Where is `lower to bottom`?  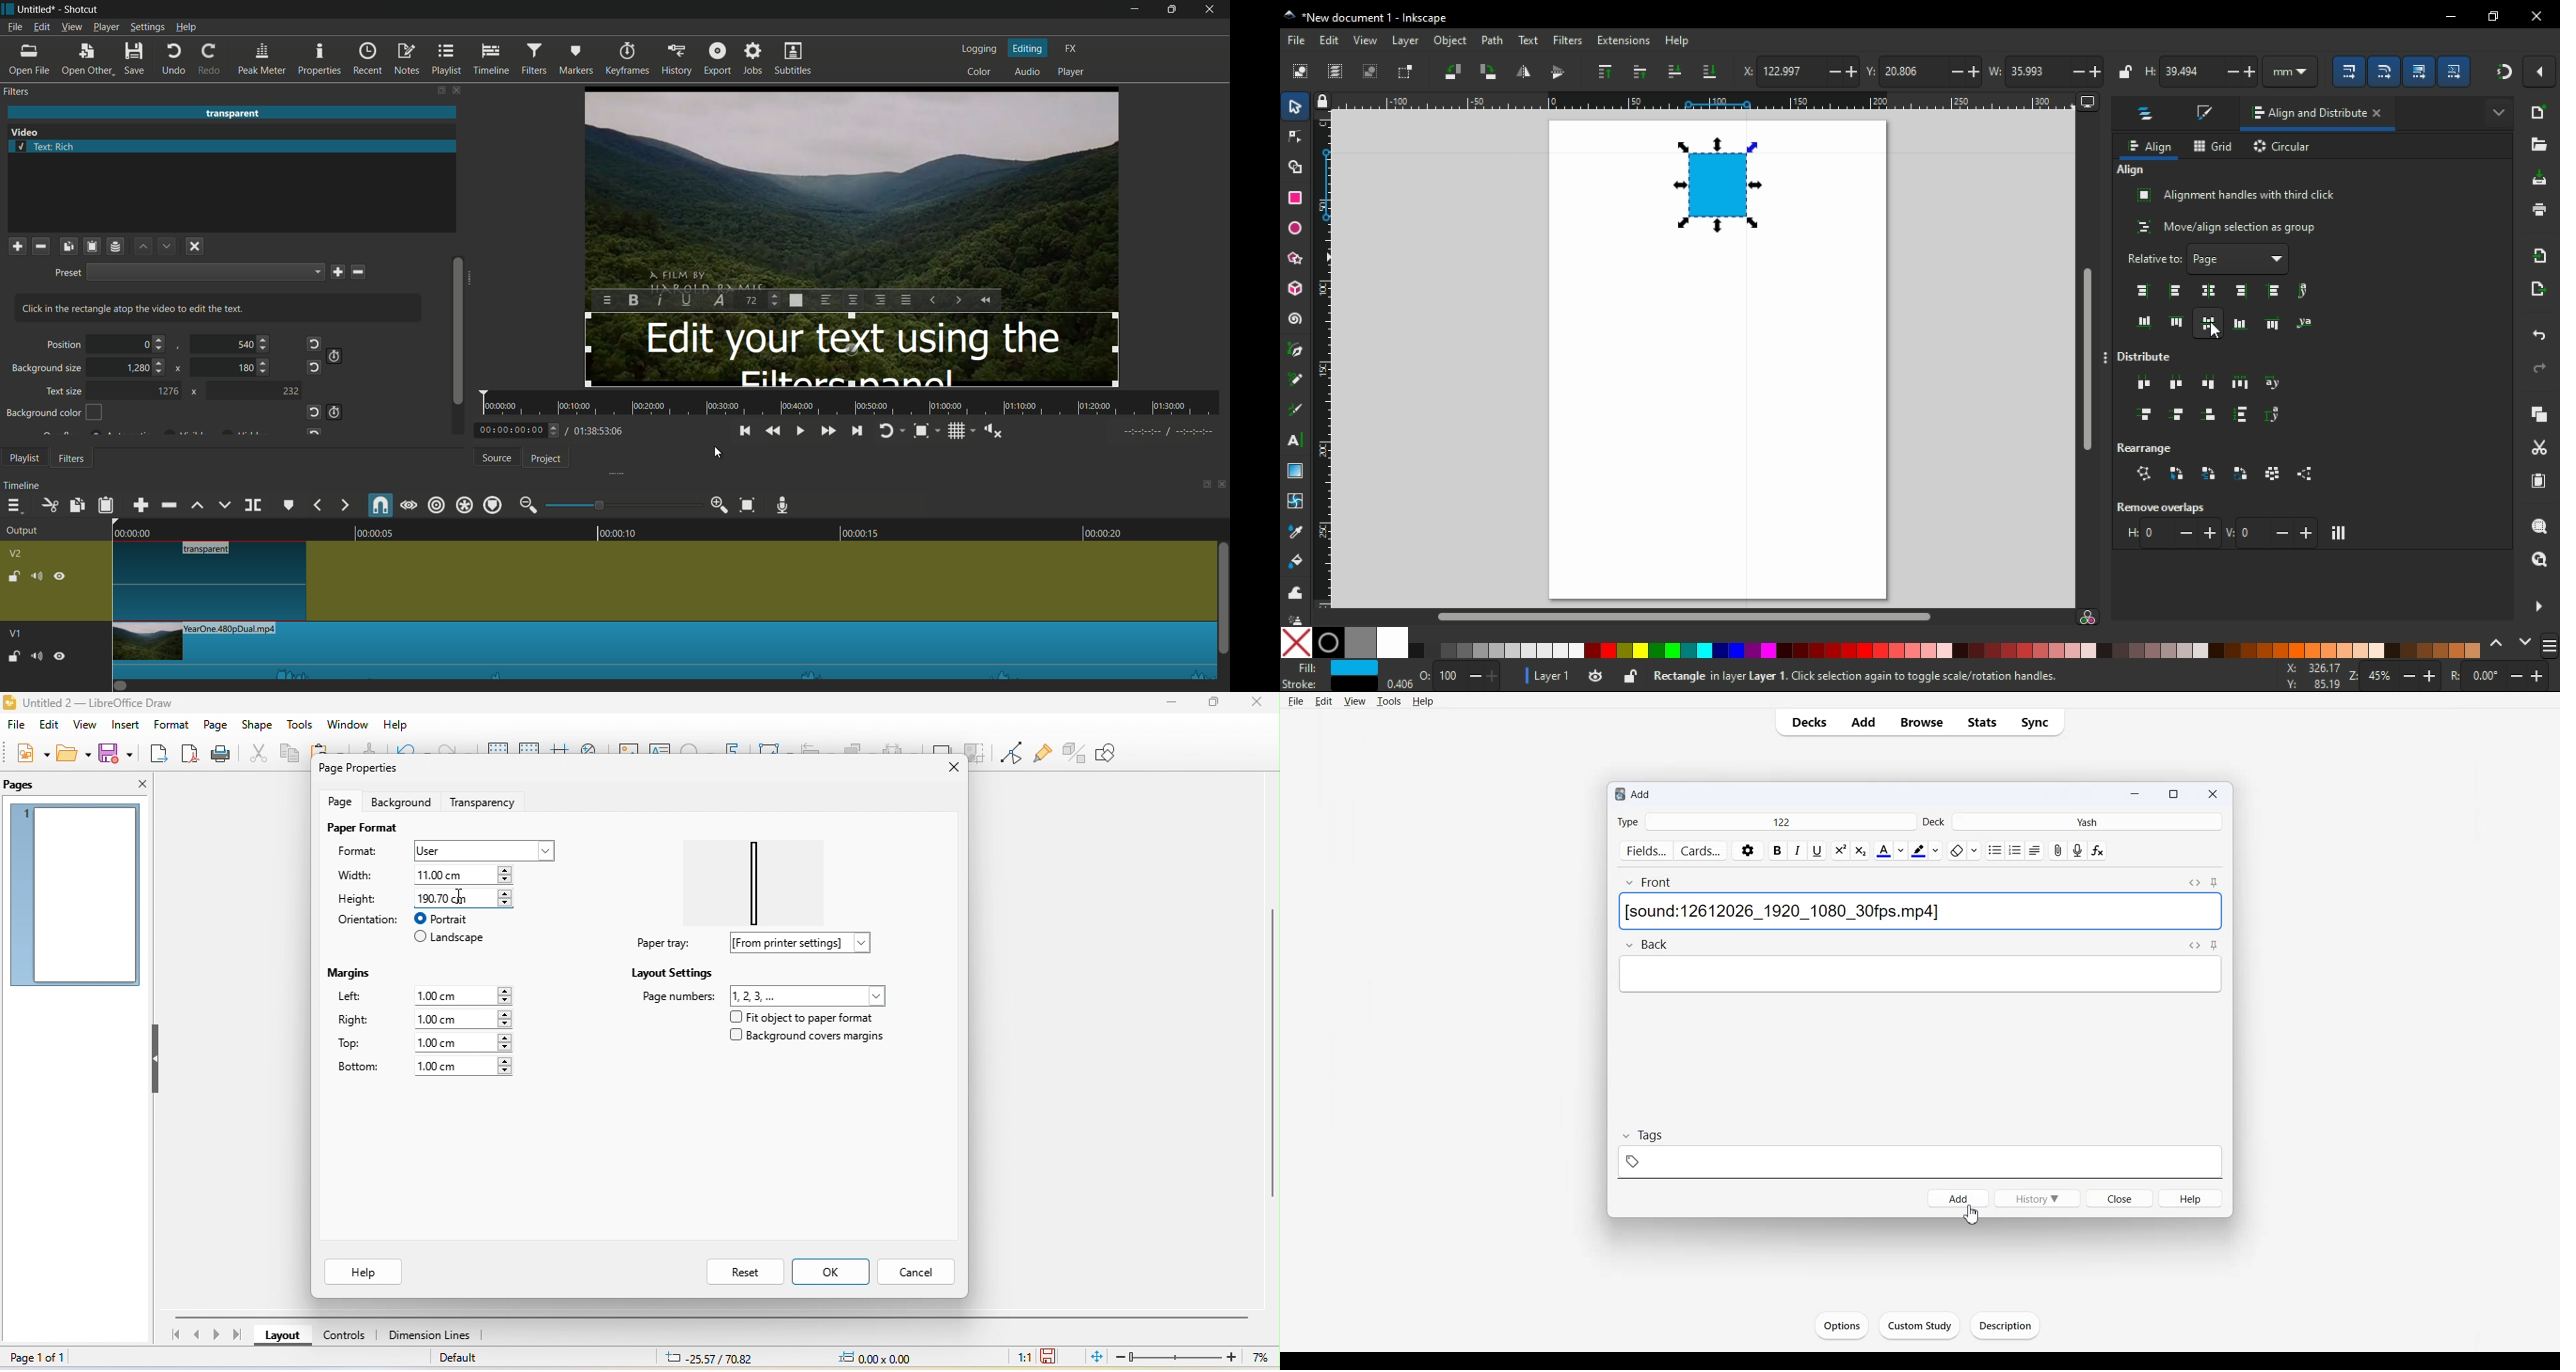
lower to bottom is located at coordinates (1710, 71).